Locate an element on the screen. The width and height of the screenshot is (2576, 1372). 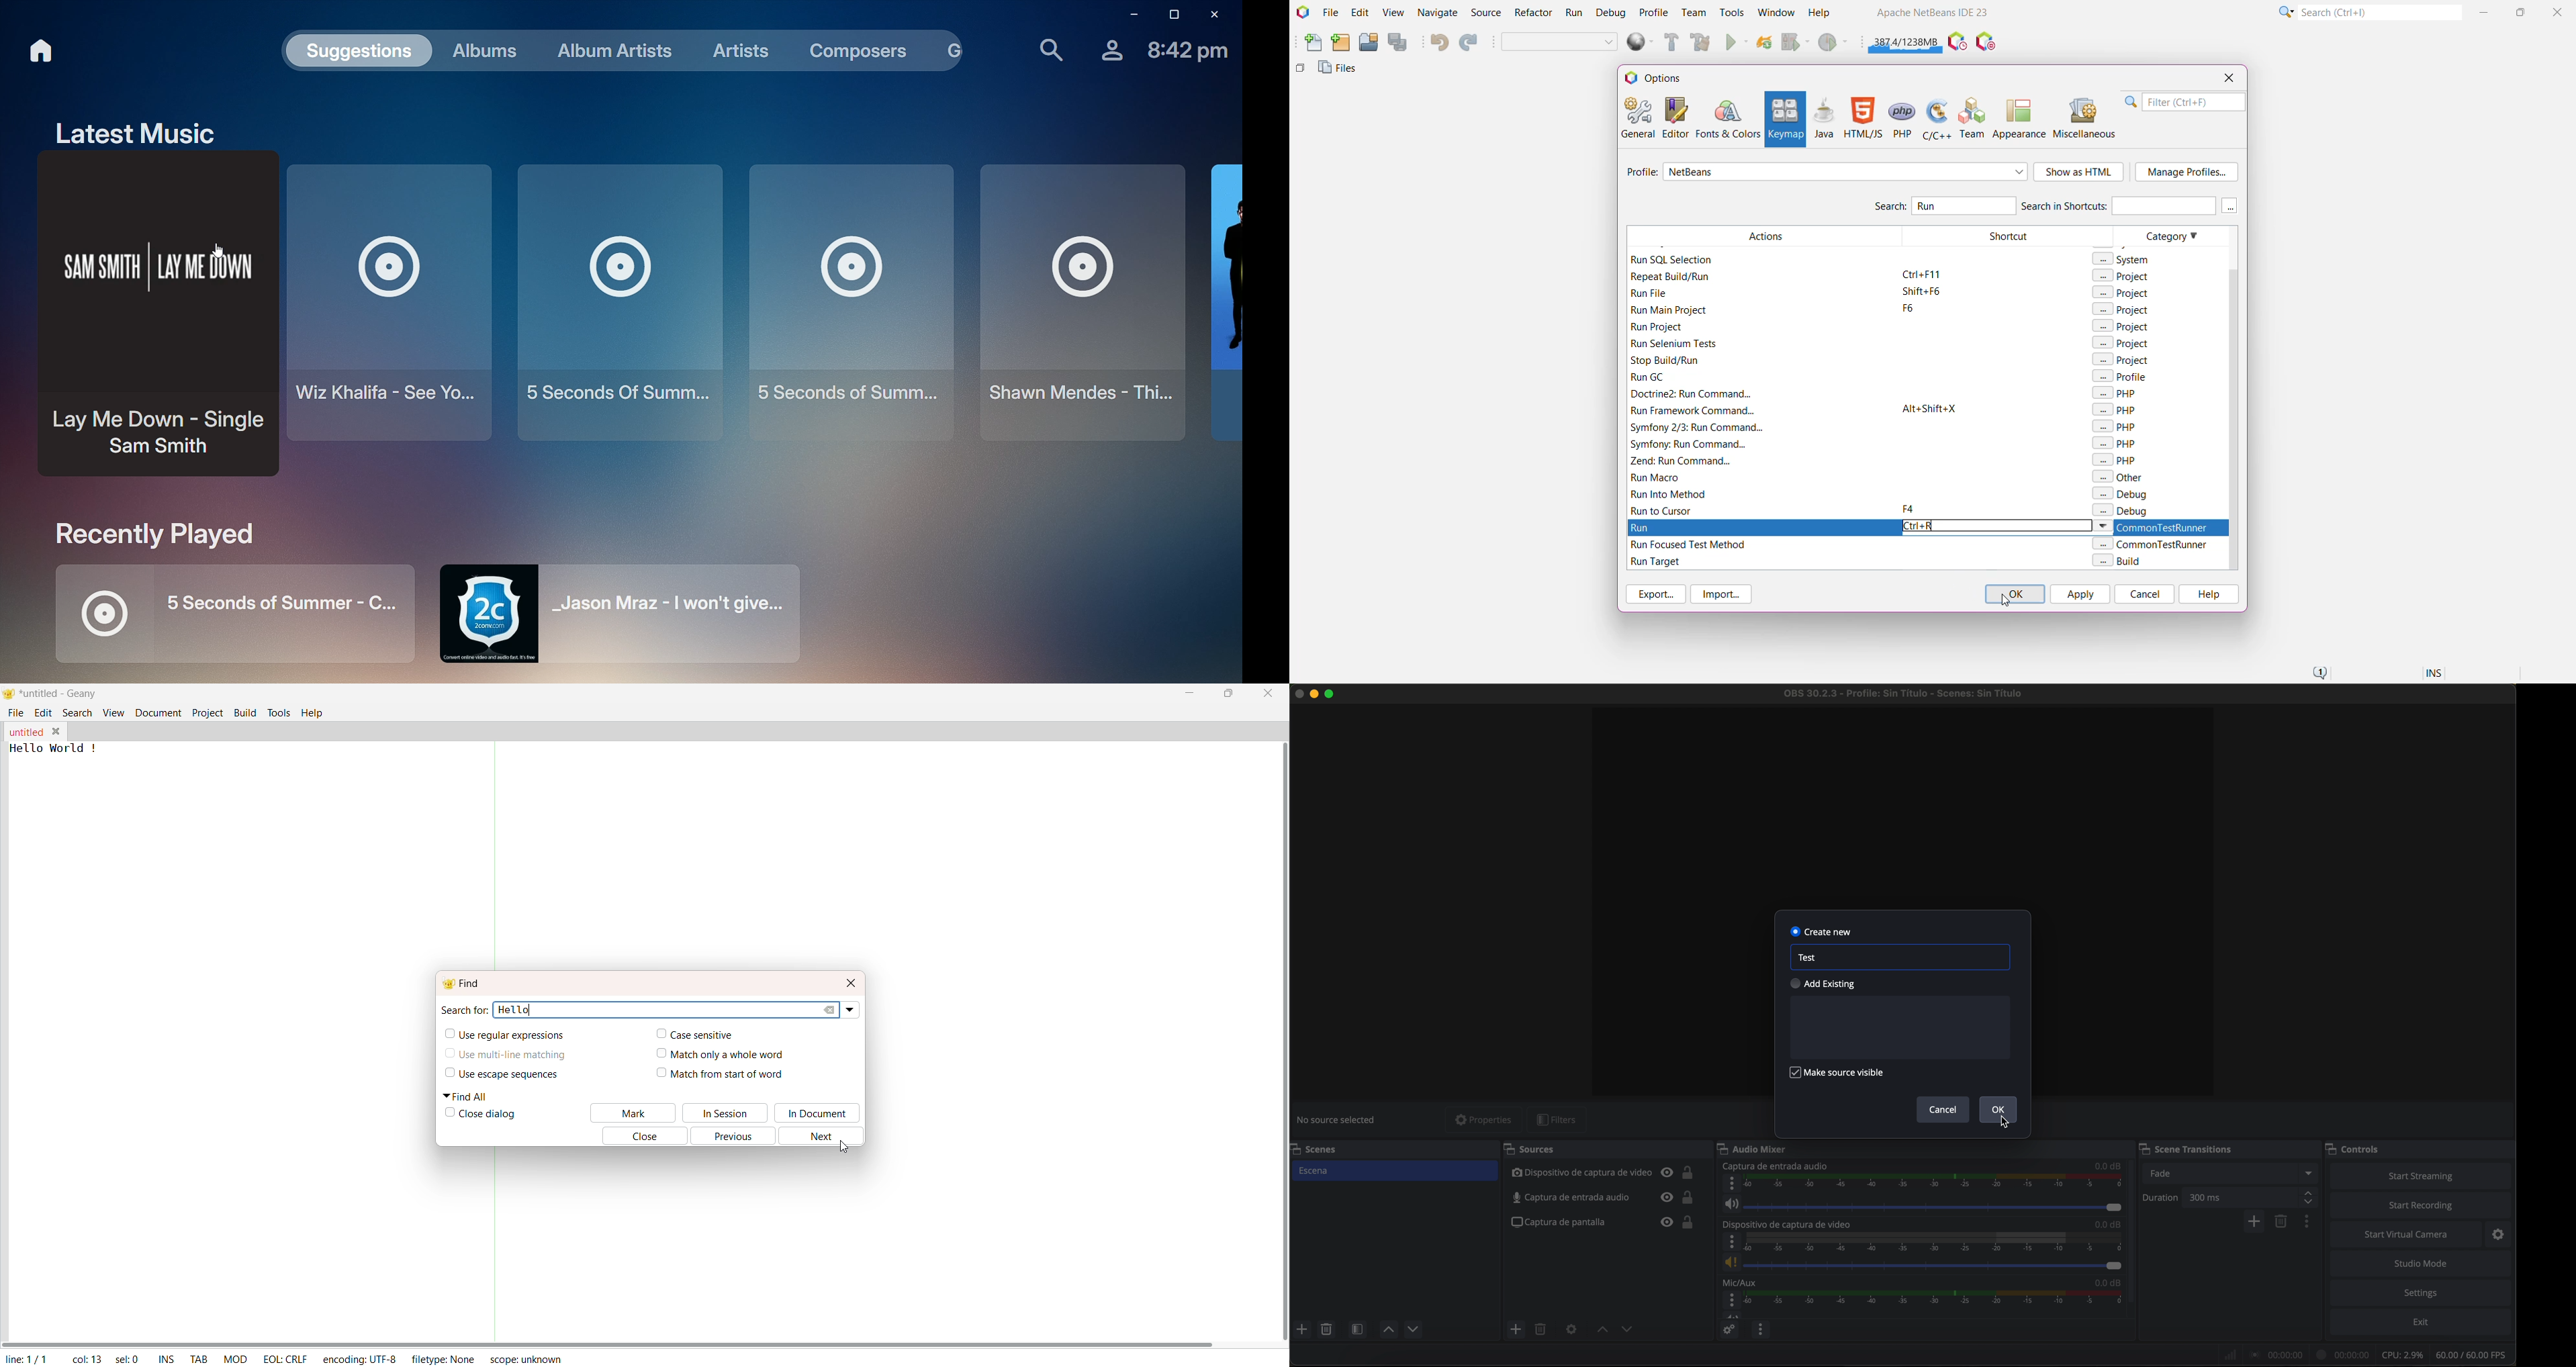
click on add source is located at coordinates (1518, 1331).